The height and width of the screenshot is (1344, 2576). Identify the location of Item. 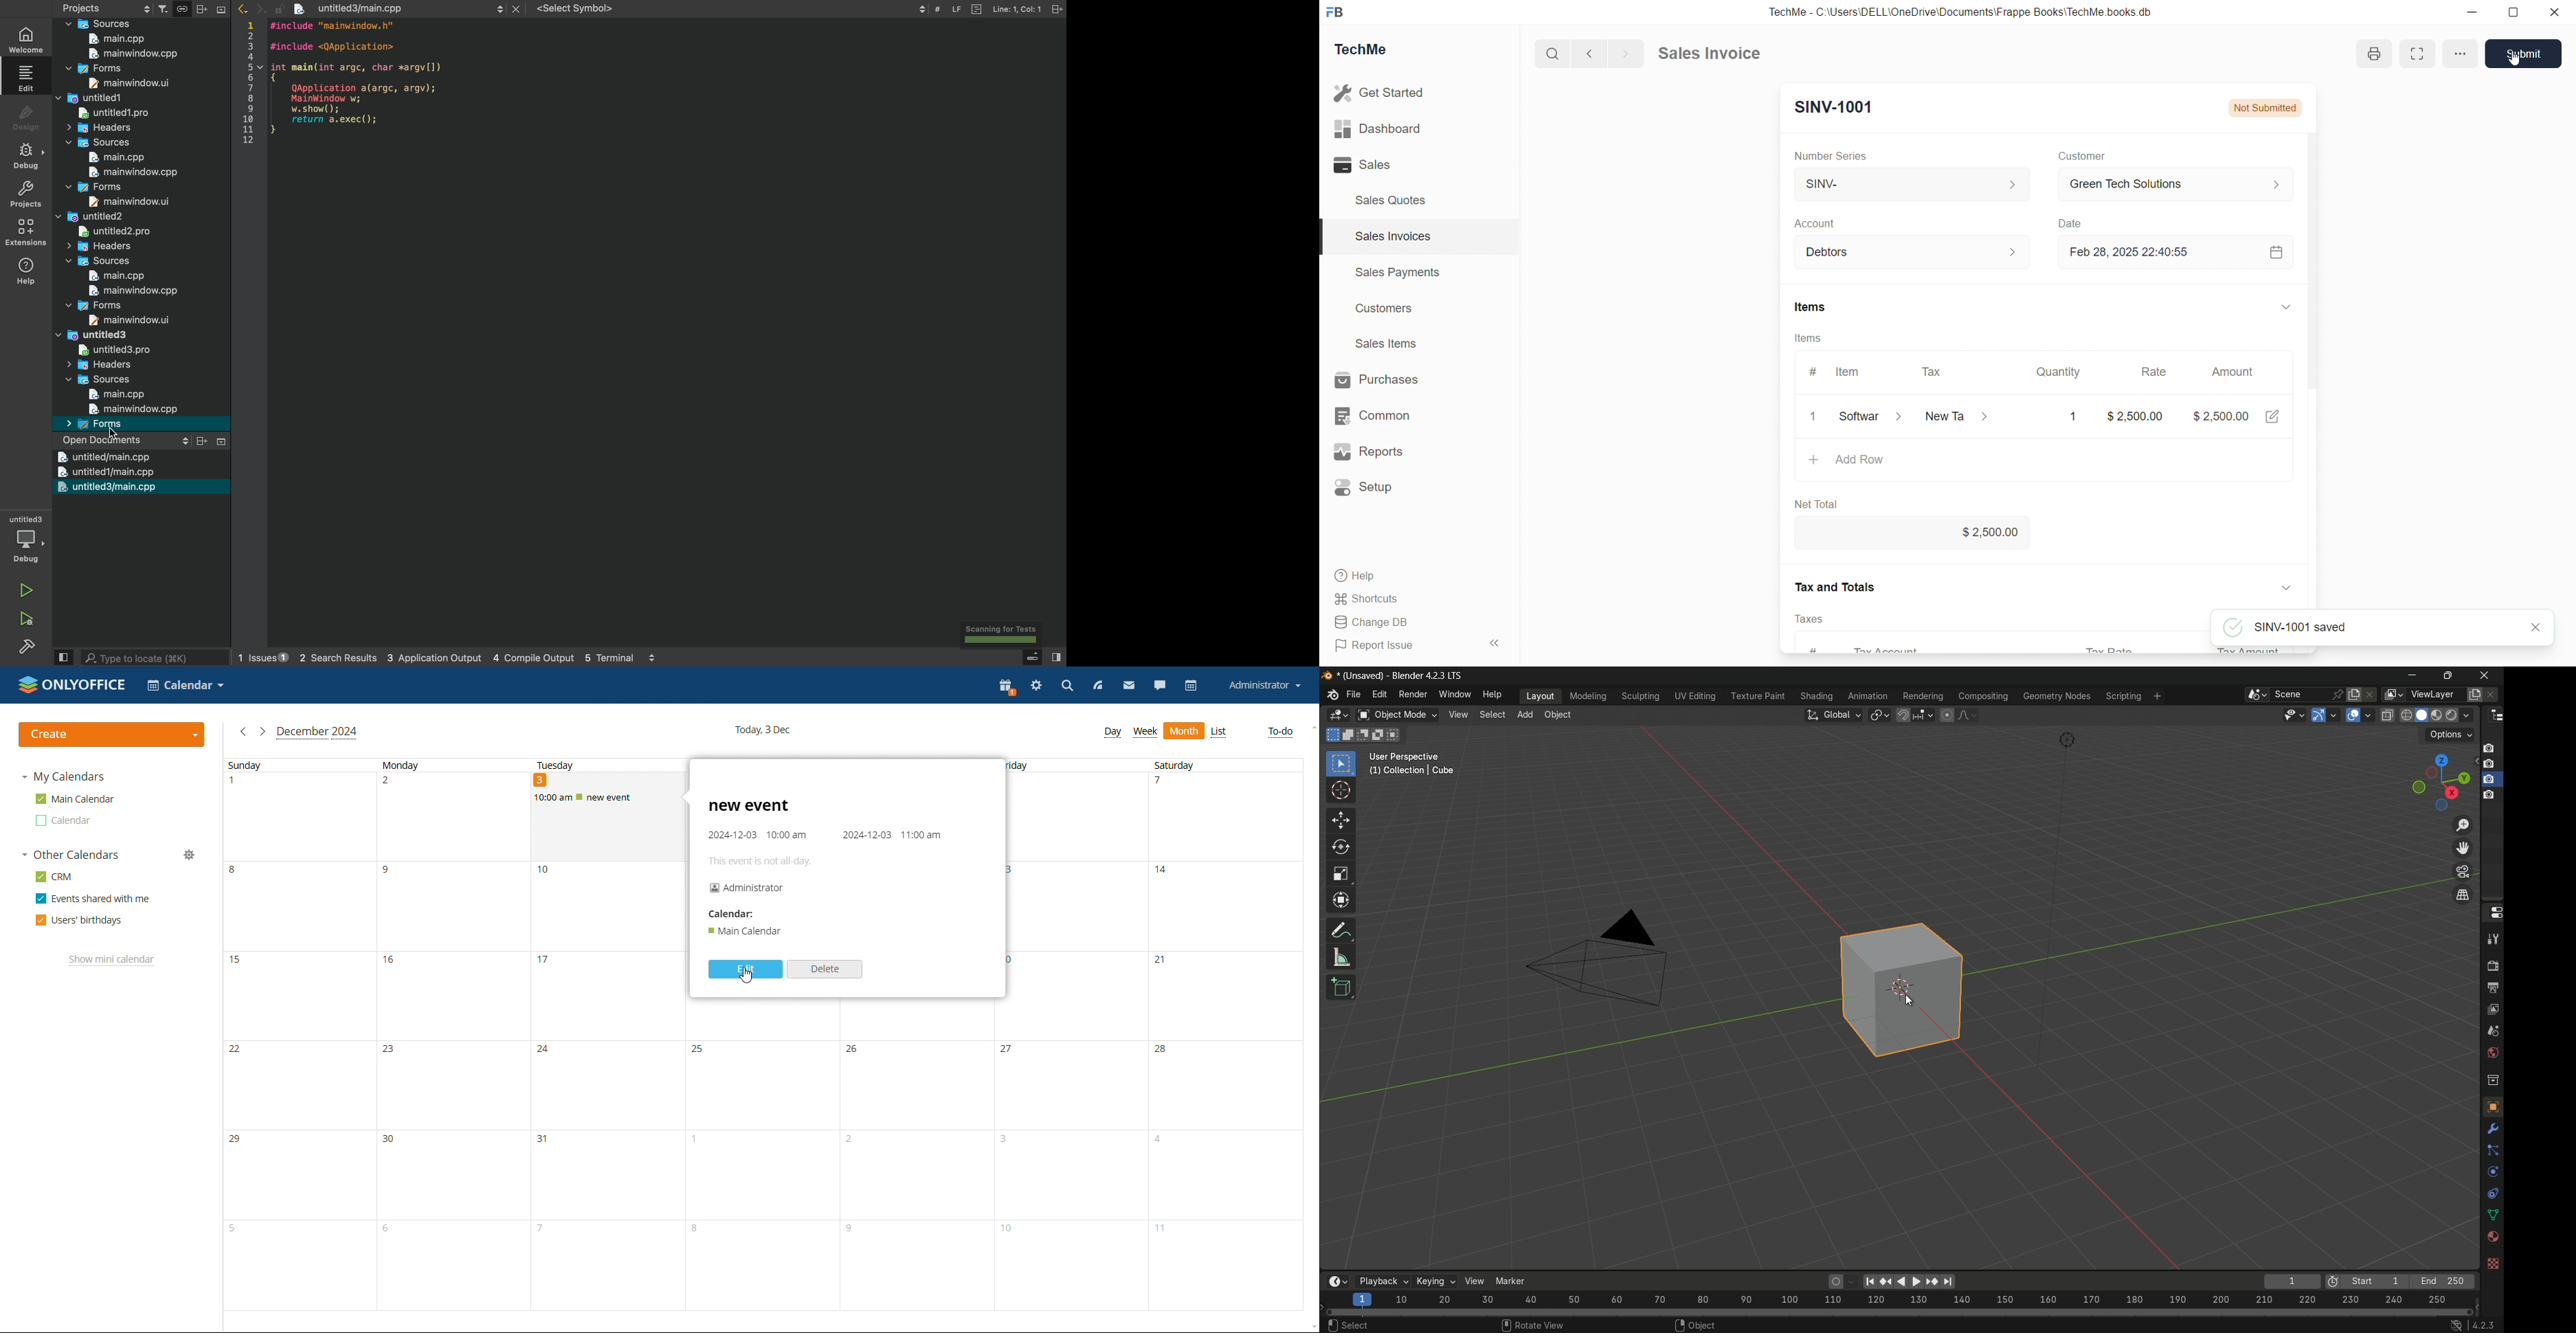
(1849, 372).